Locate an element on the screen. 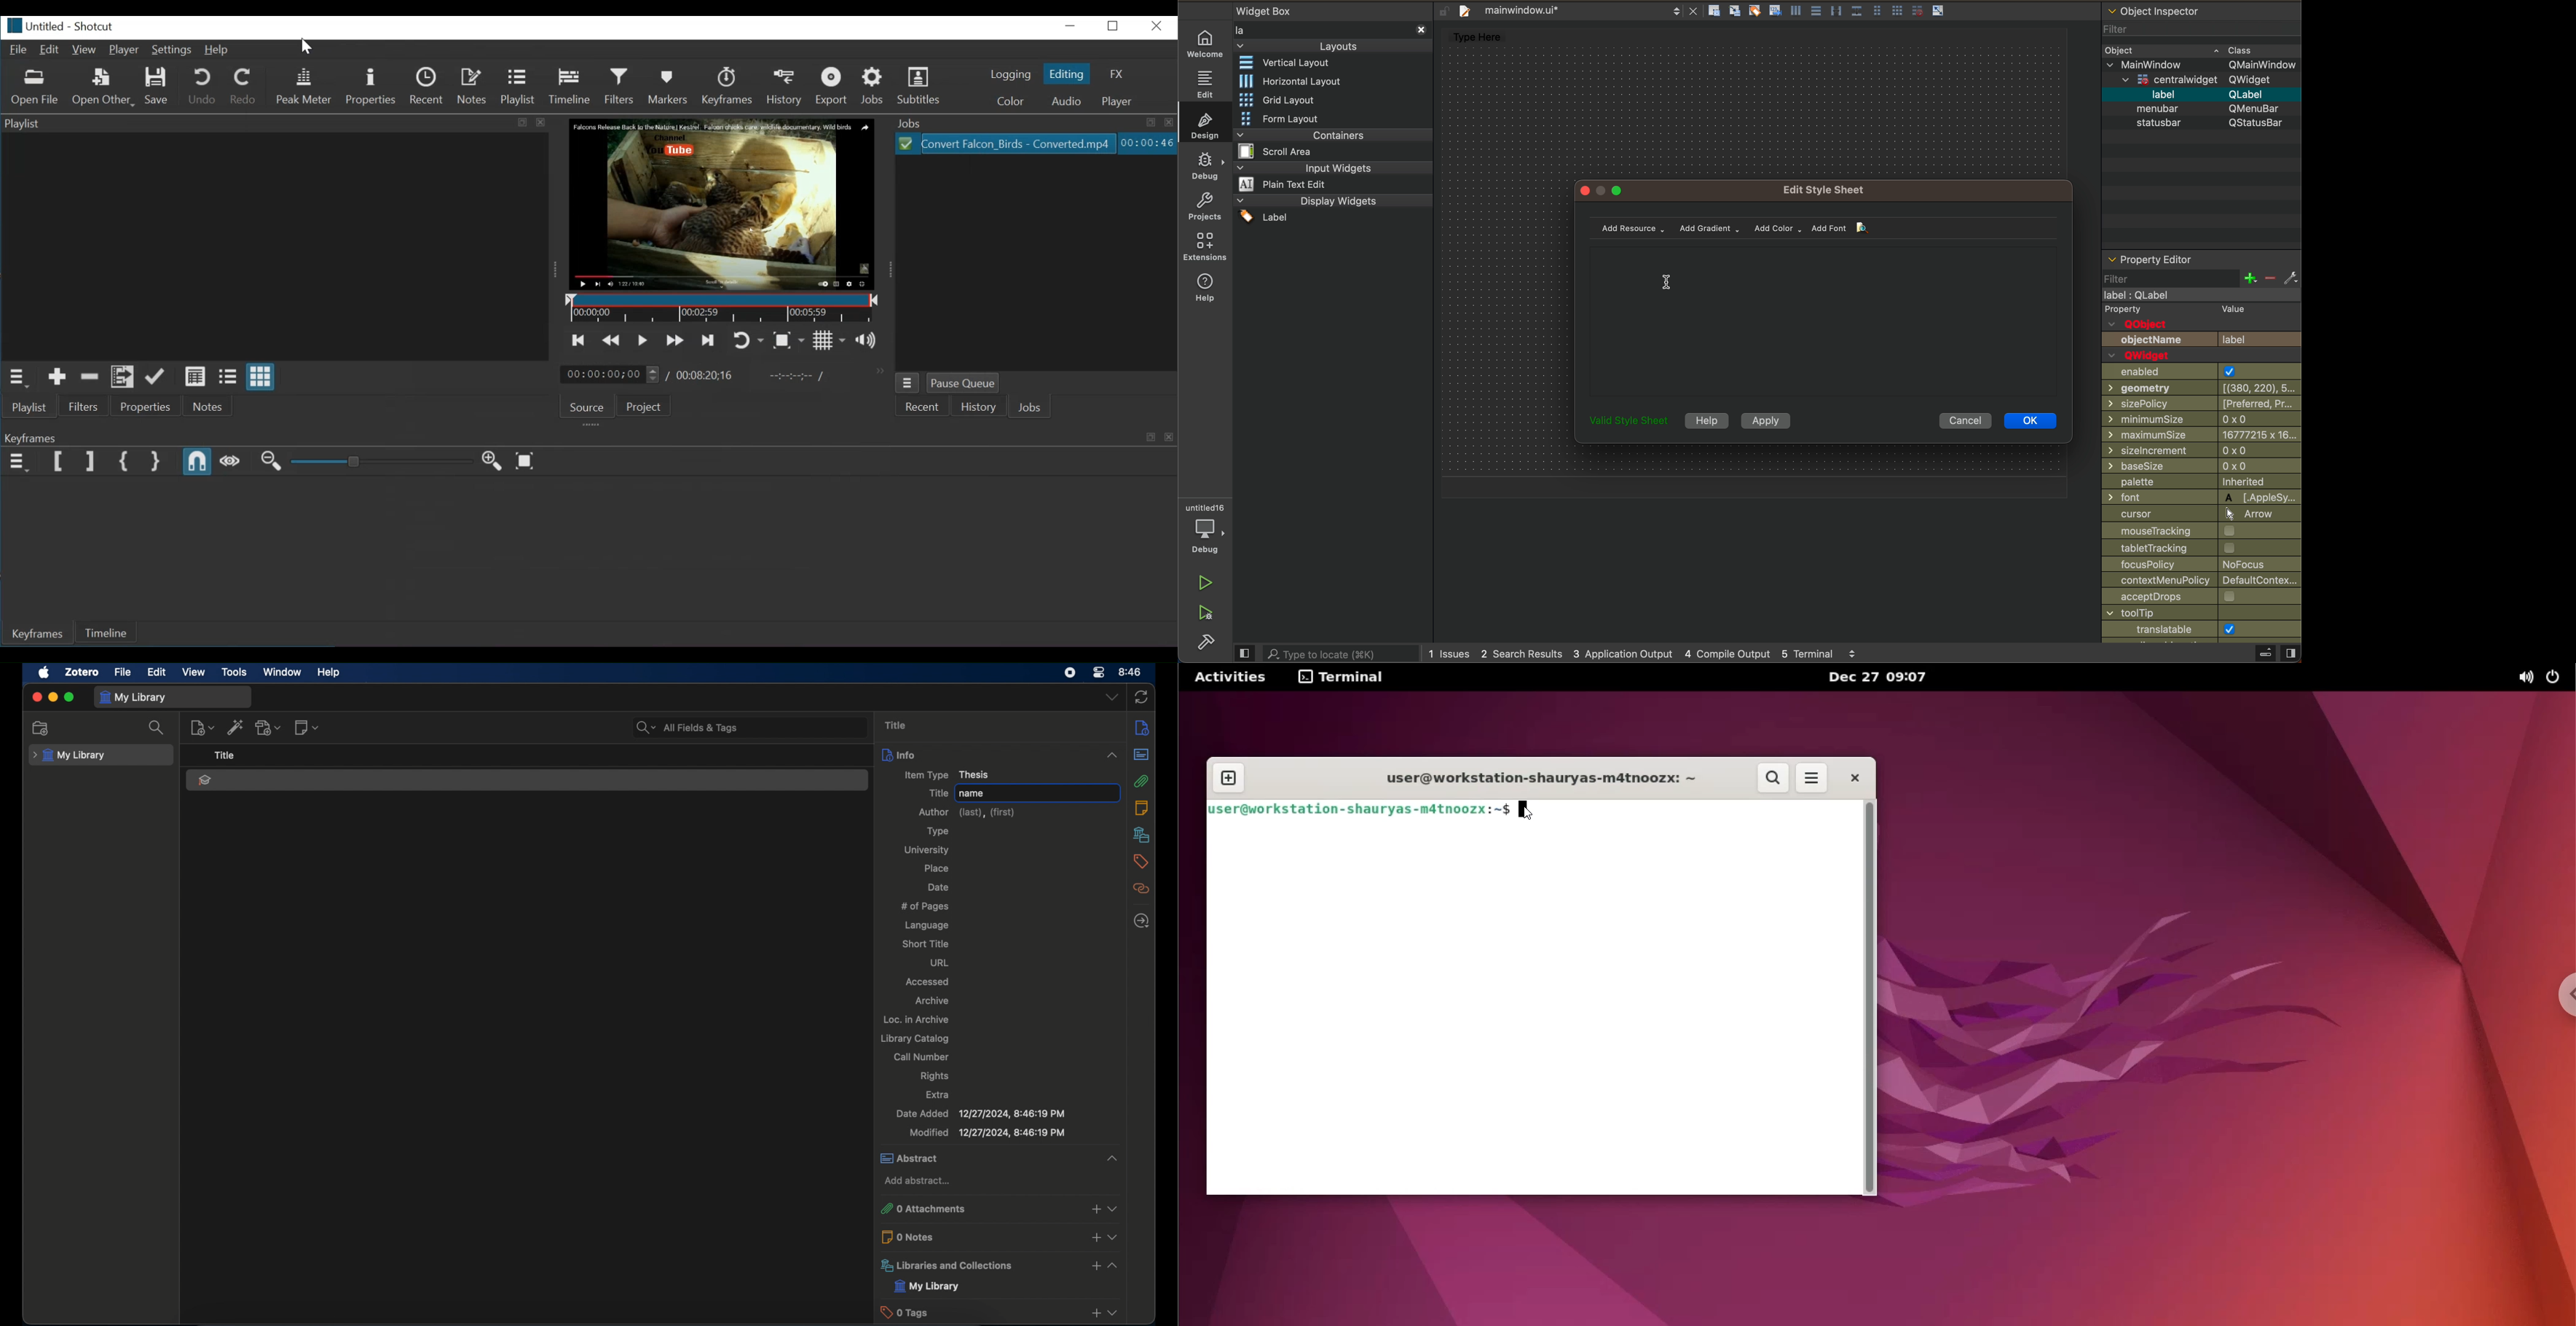  Export is located at coordinates (835, 87).